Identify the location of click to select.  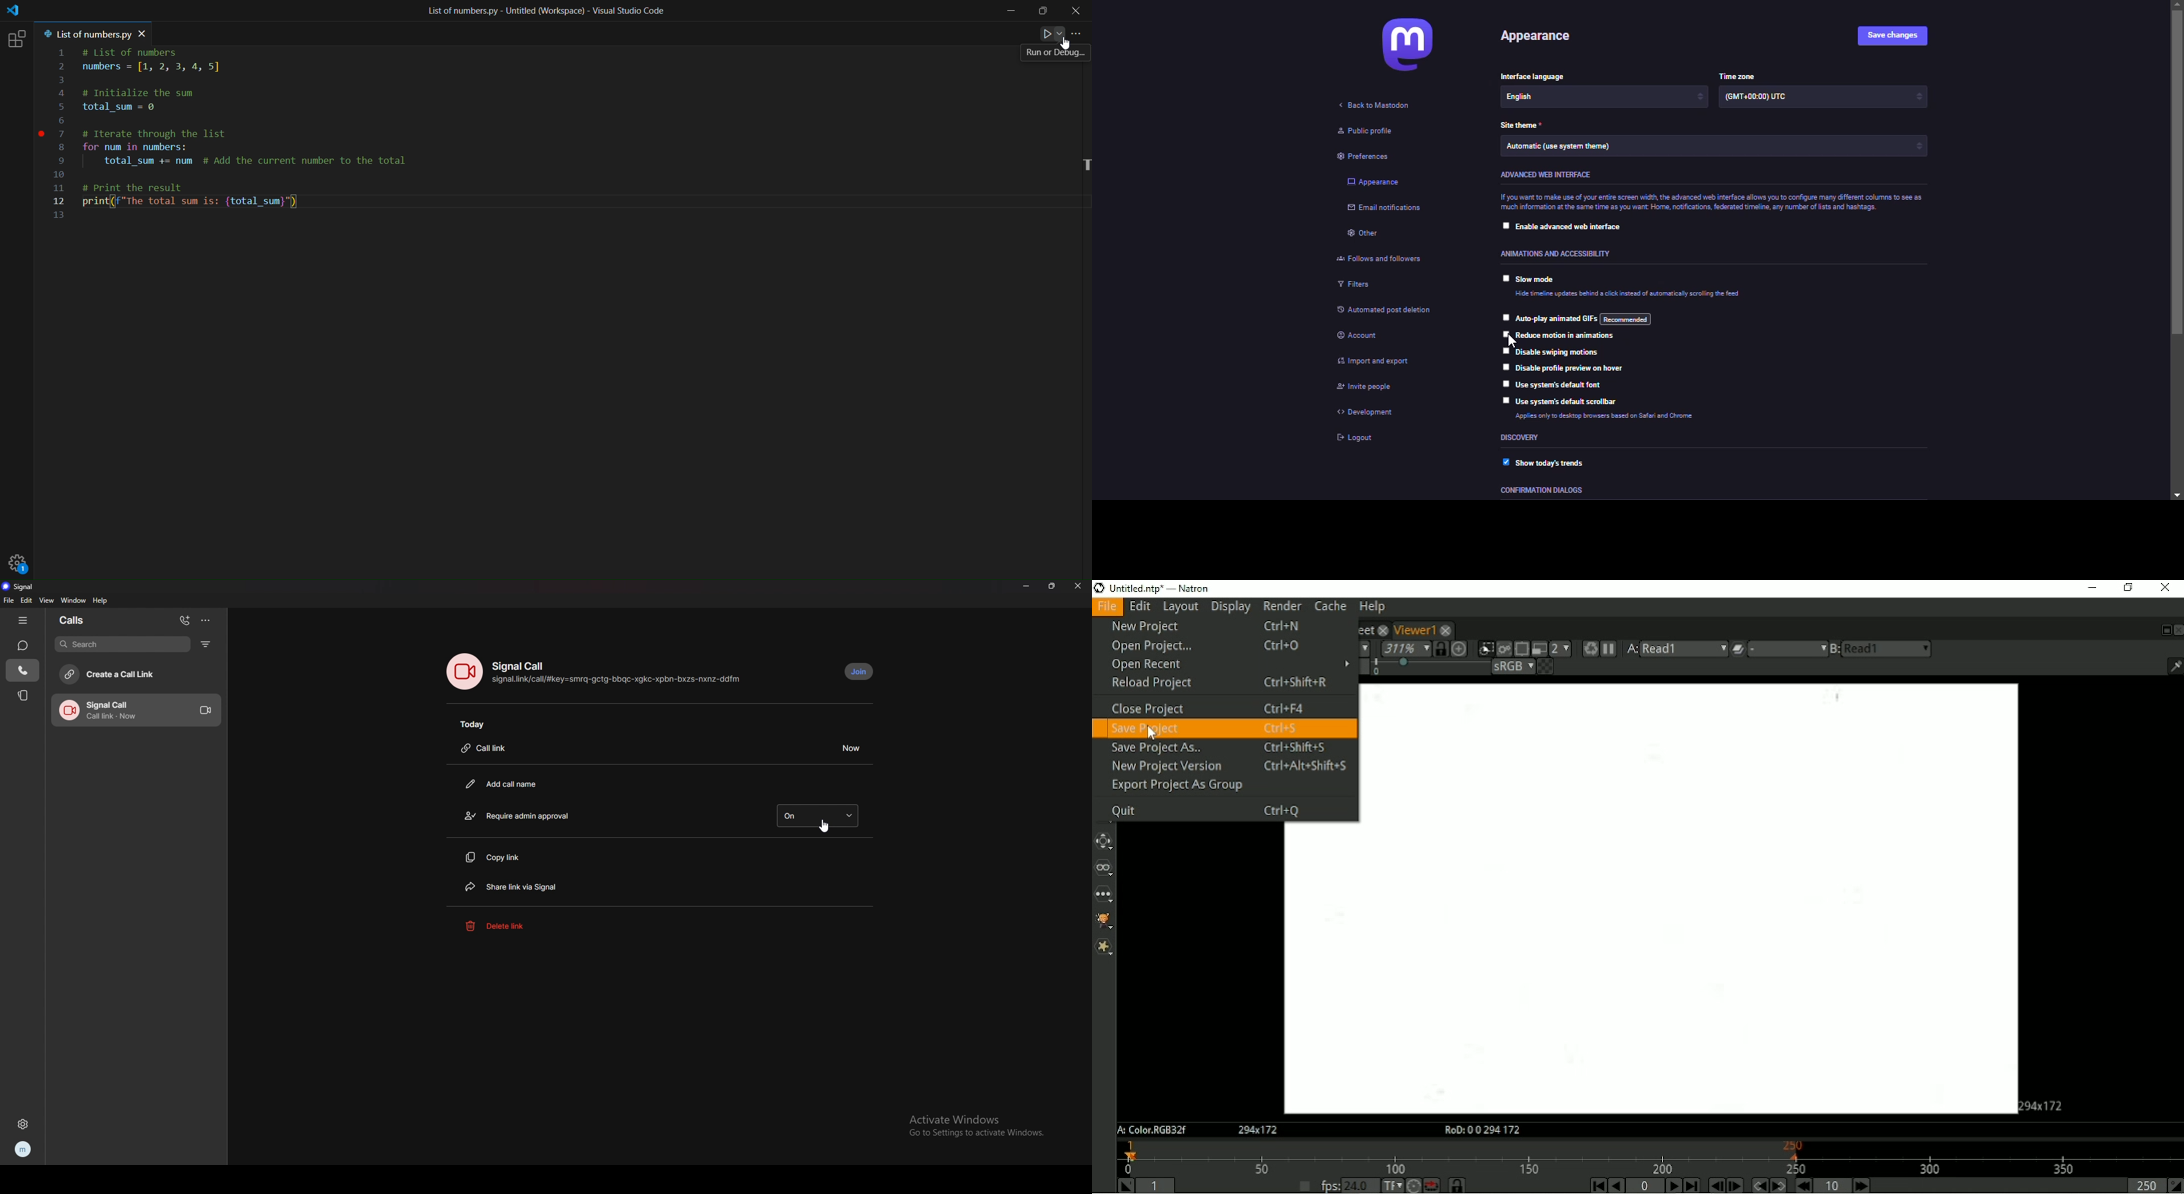
(1503, 336).